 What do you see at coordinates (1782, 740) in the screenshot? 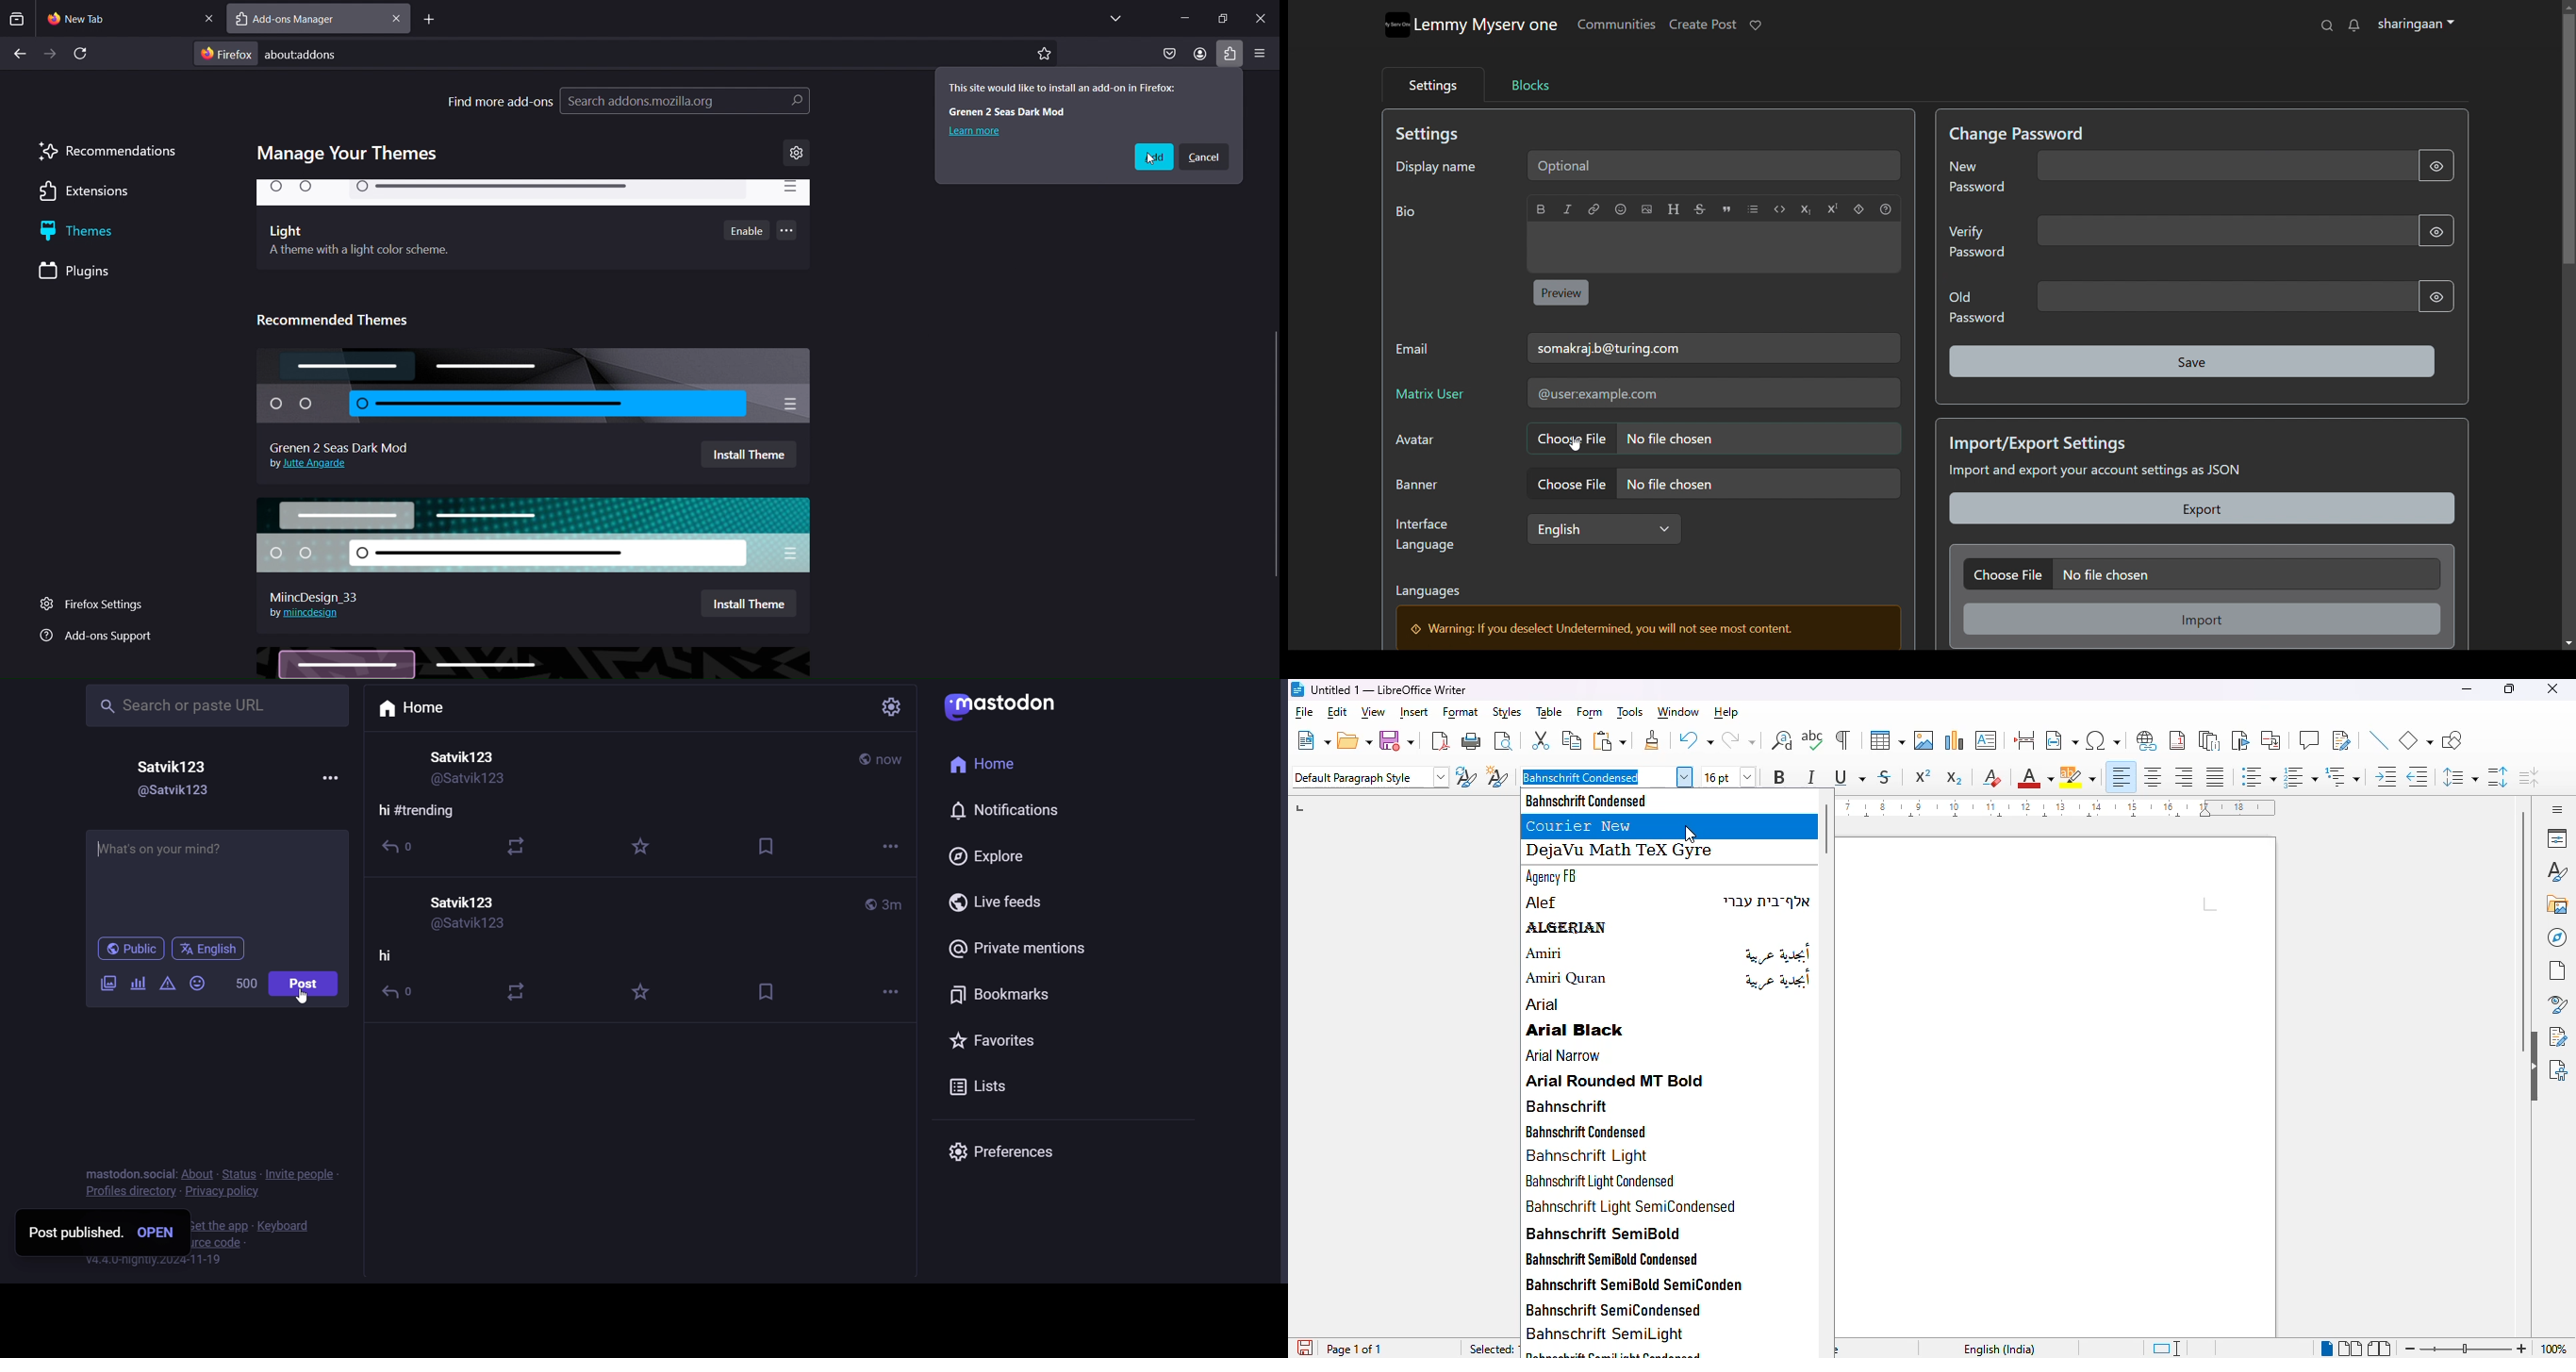
I see `find and replace` at bounding box center [1782, 740].